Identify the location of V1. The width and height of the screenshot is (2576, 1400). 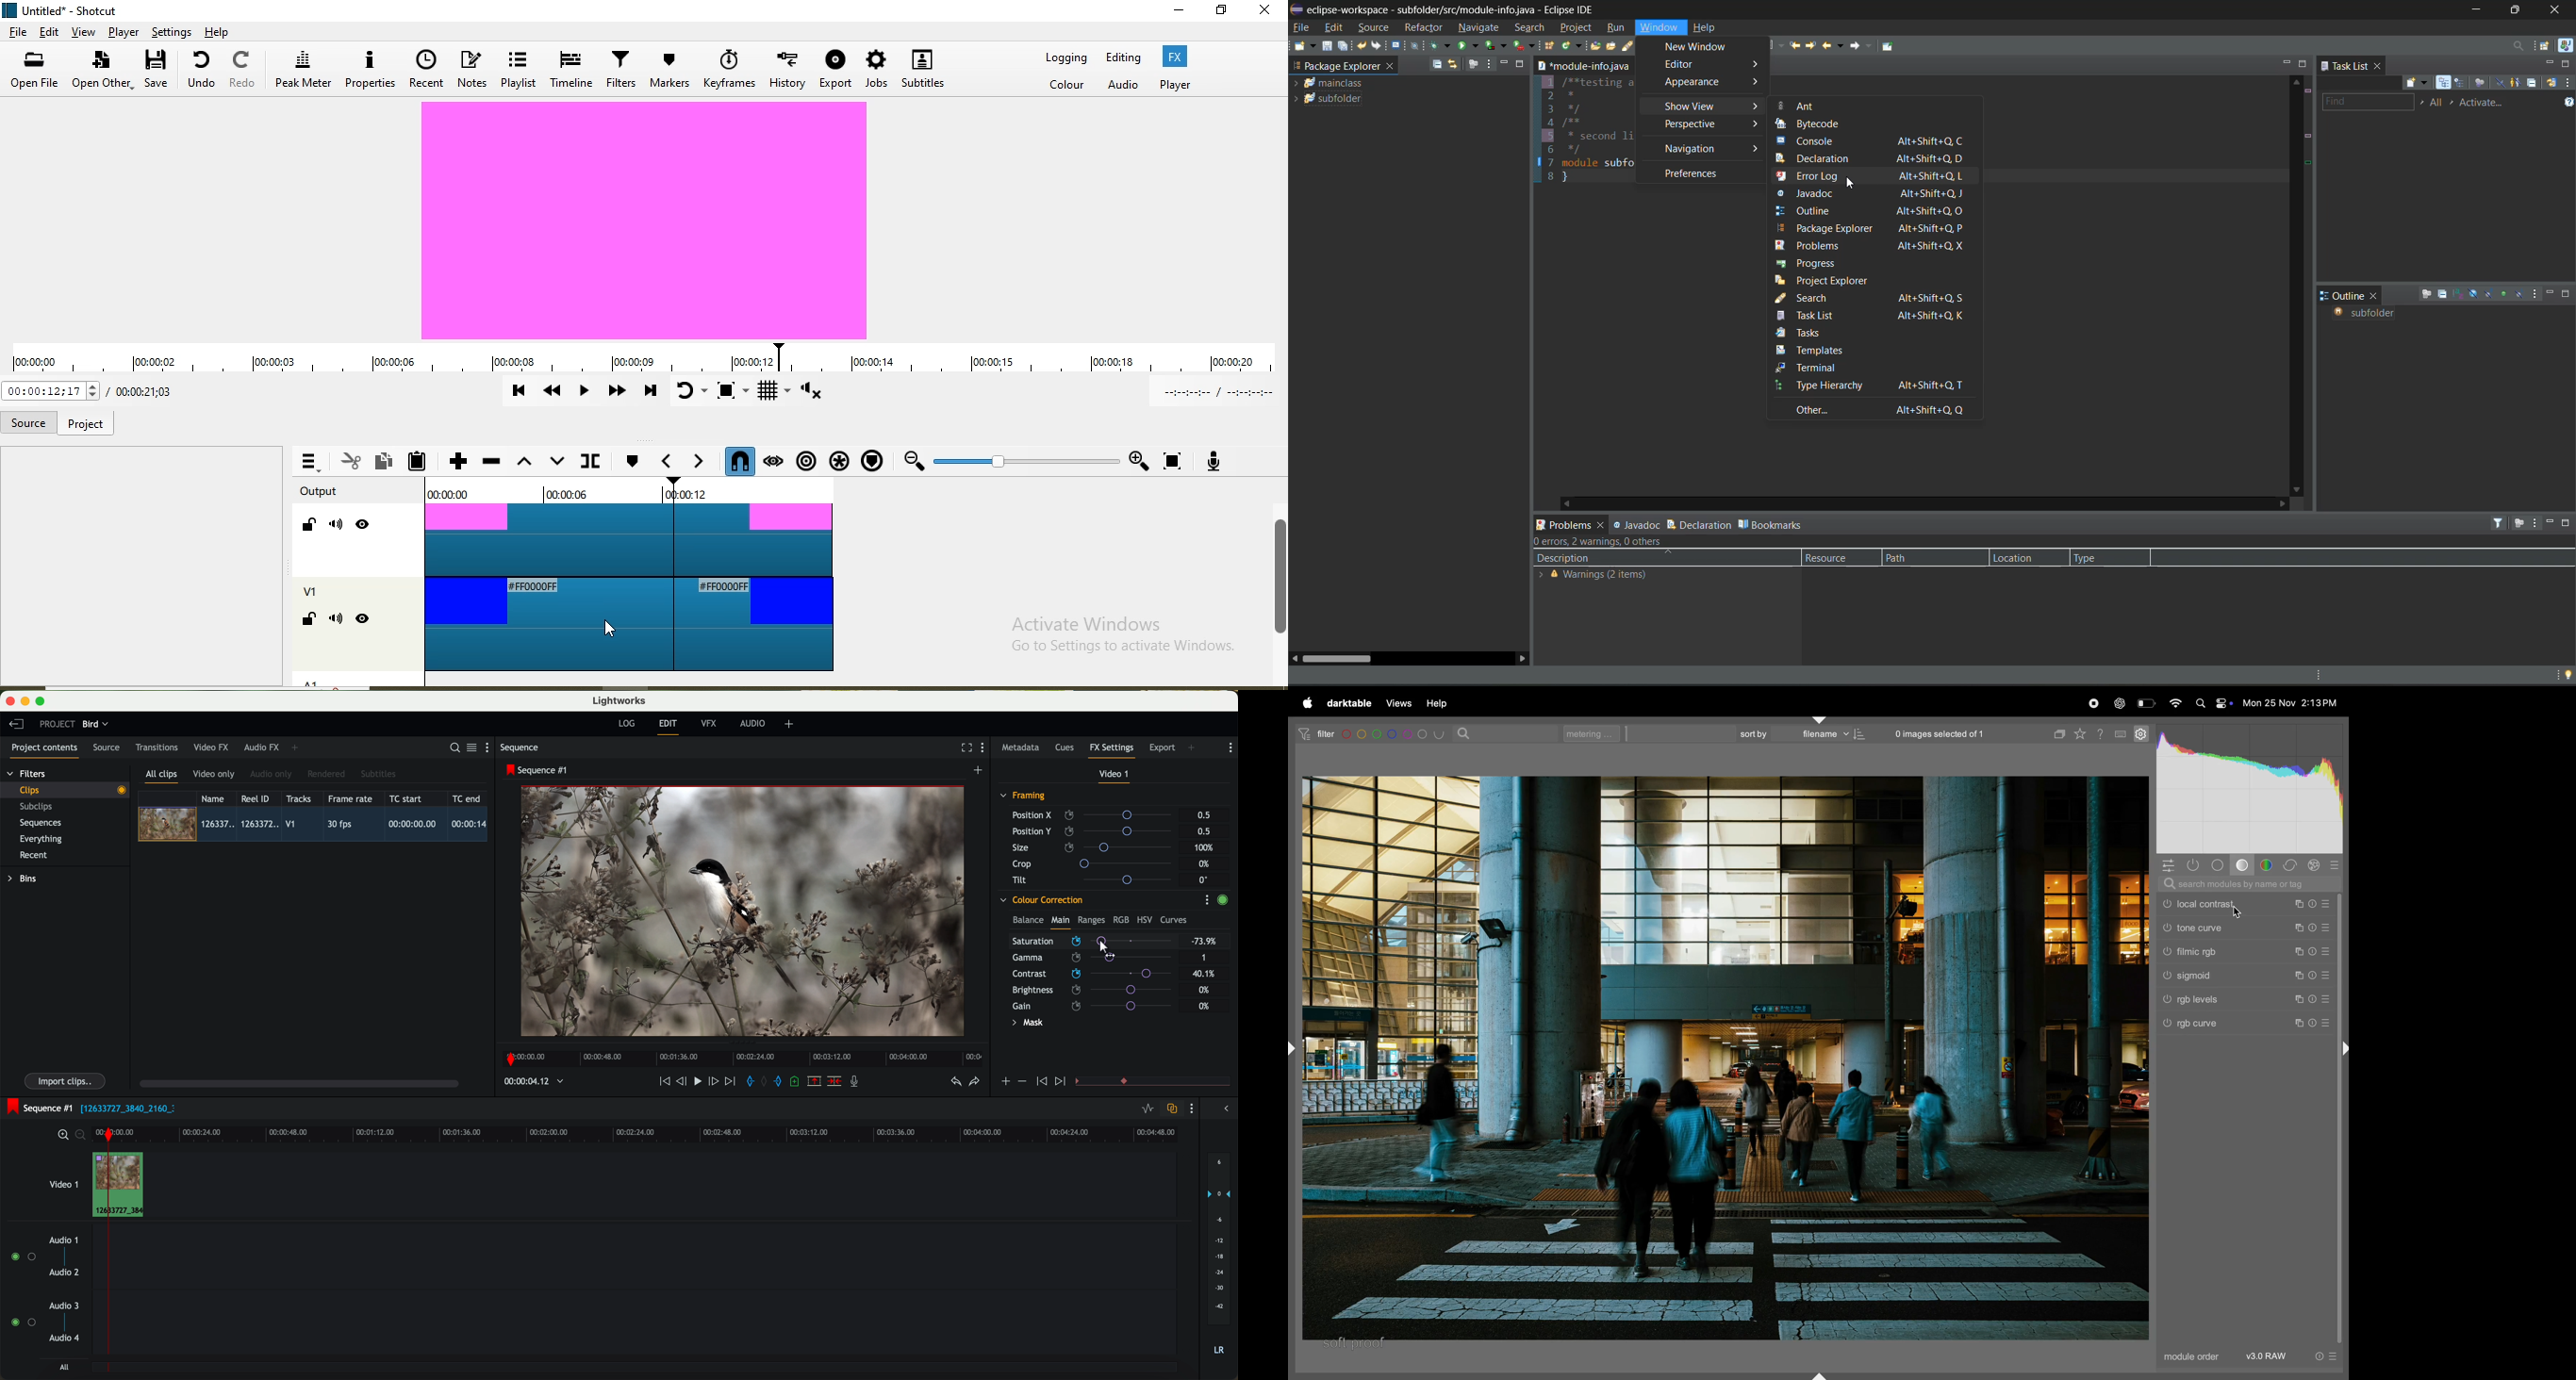
(308, 590).